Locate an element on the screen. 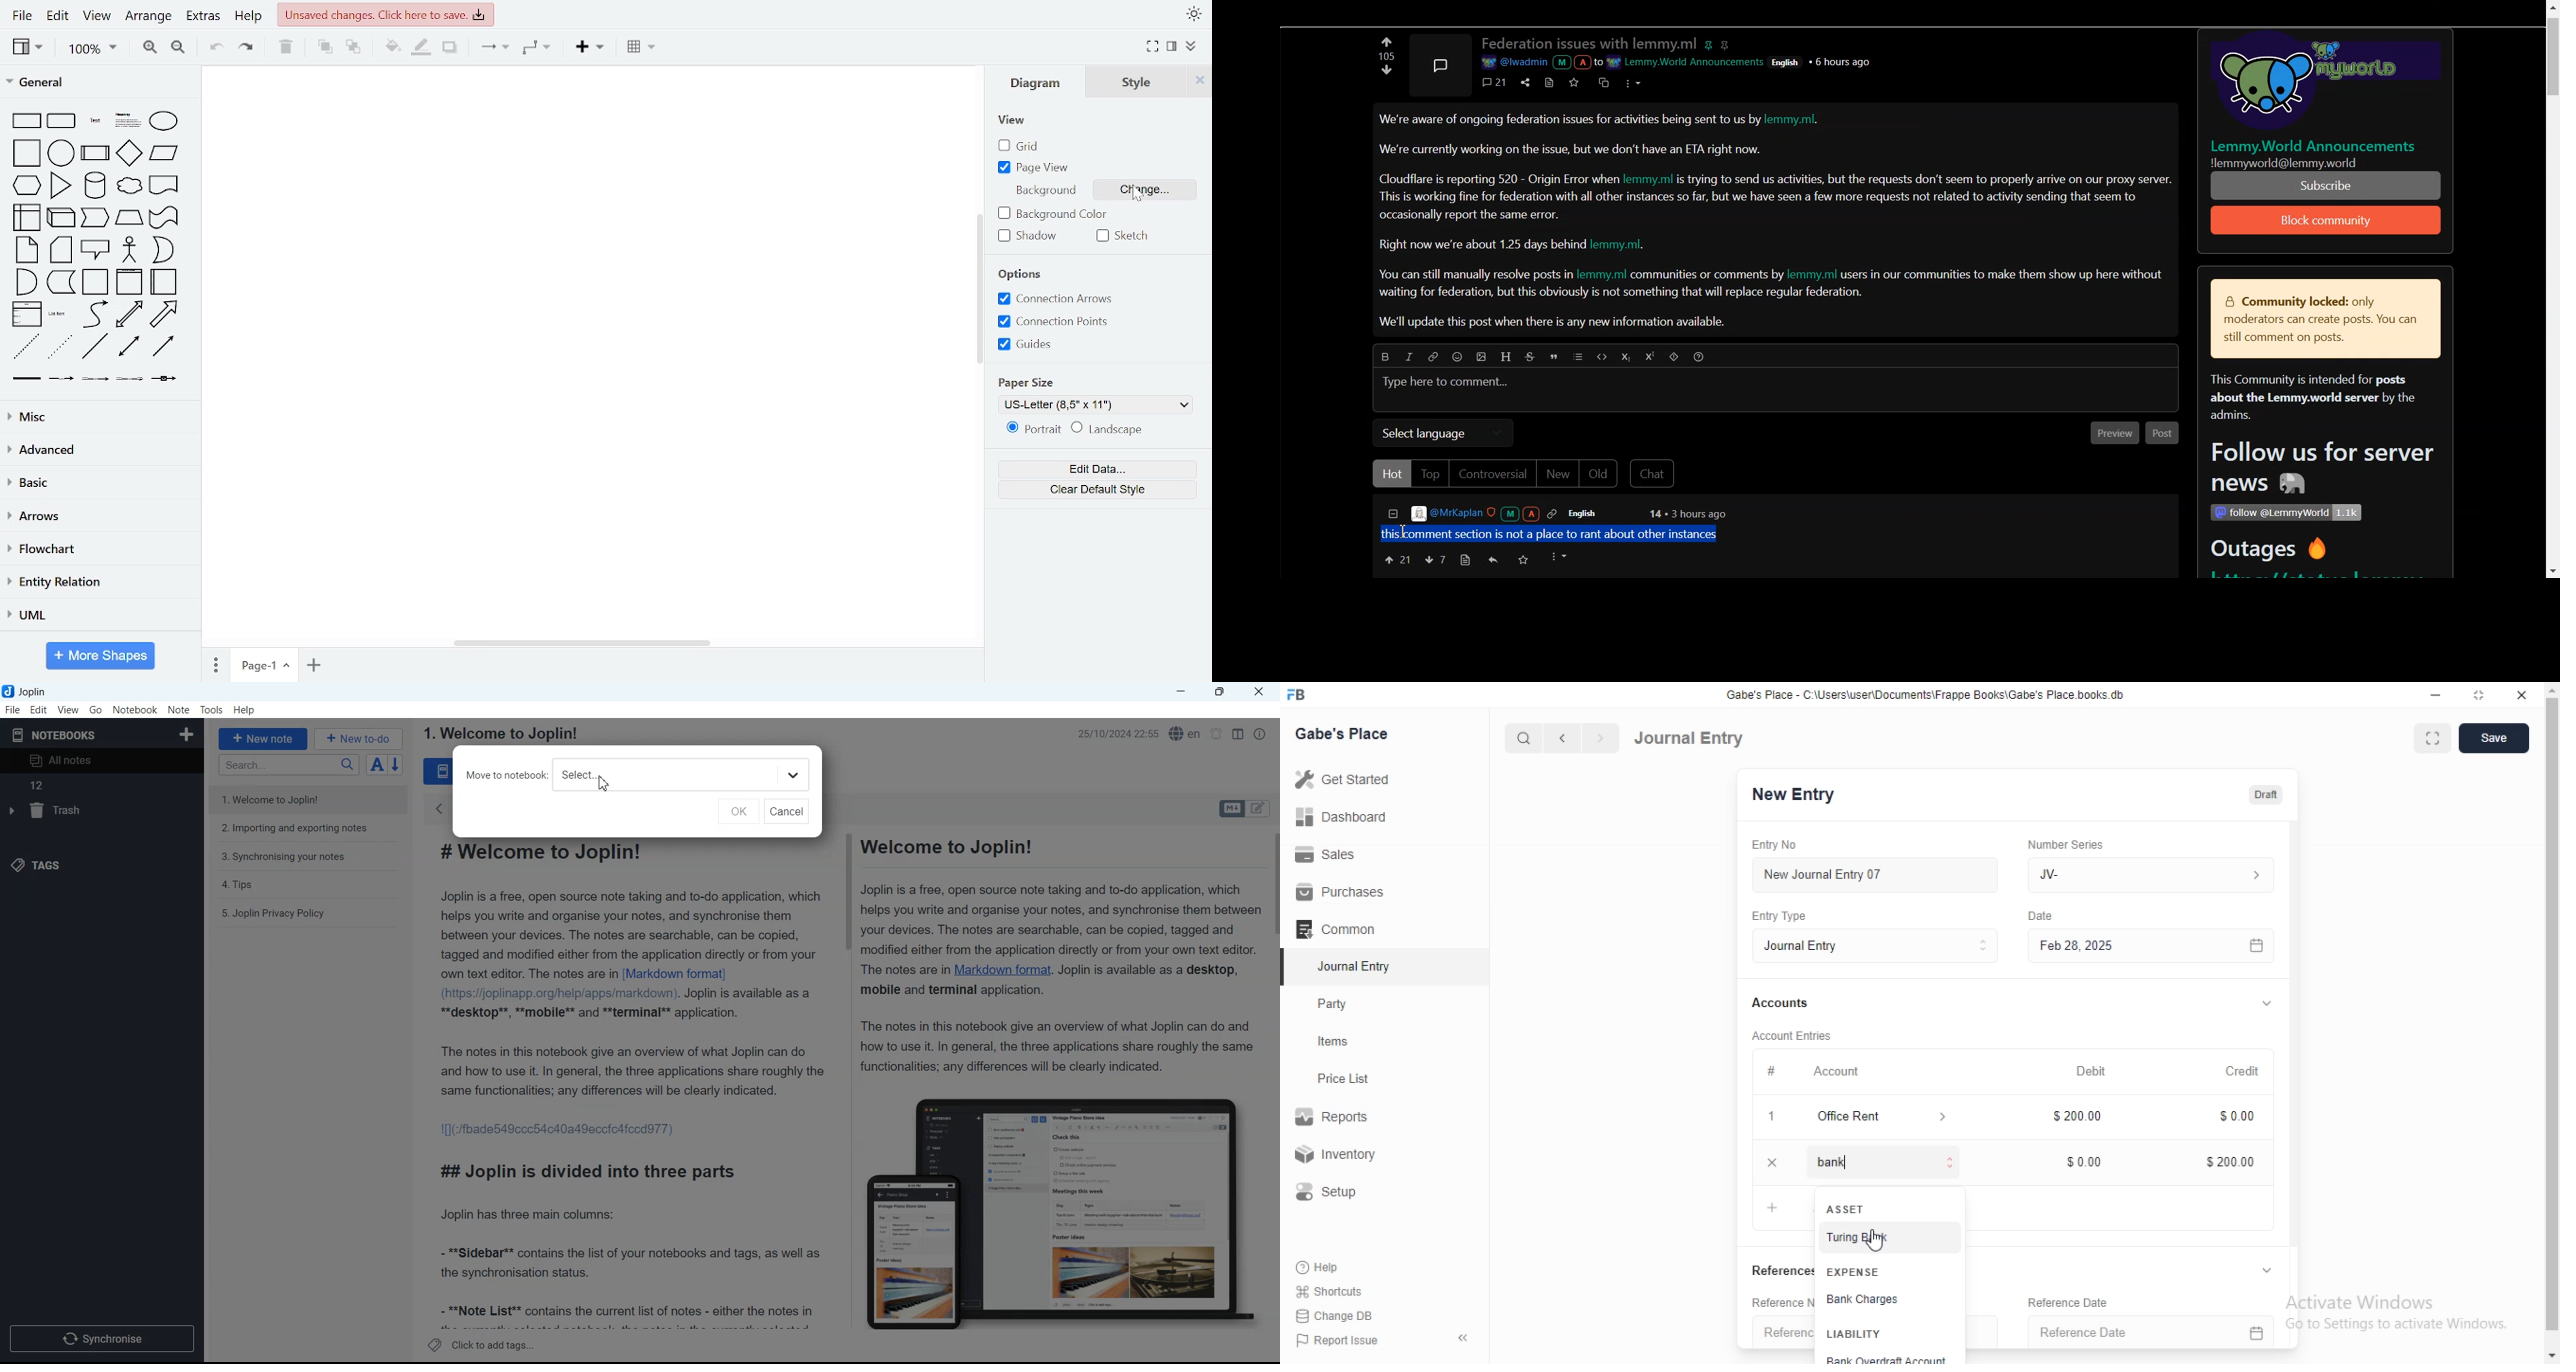  undo is located at coordinates (218, 47).